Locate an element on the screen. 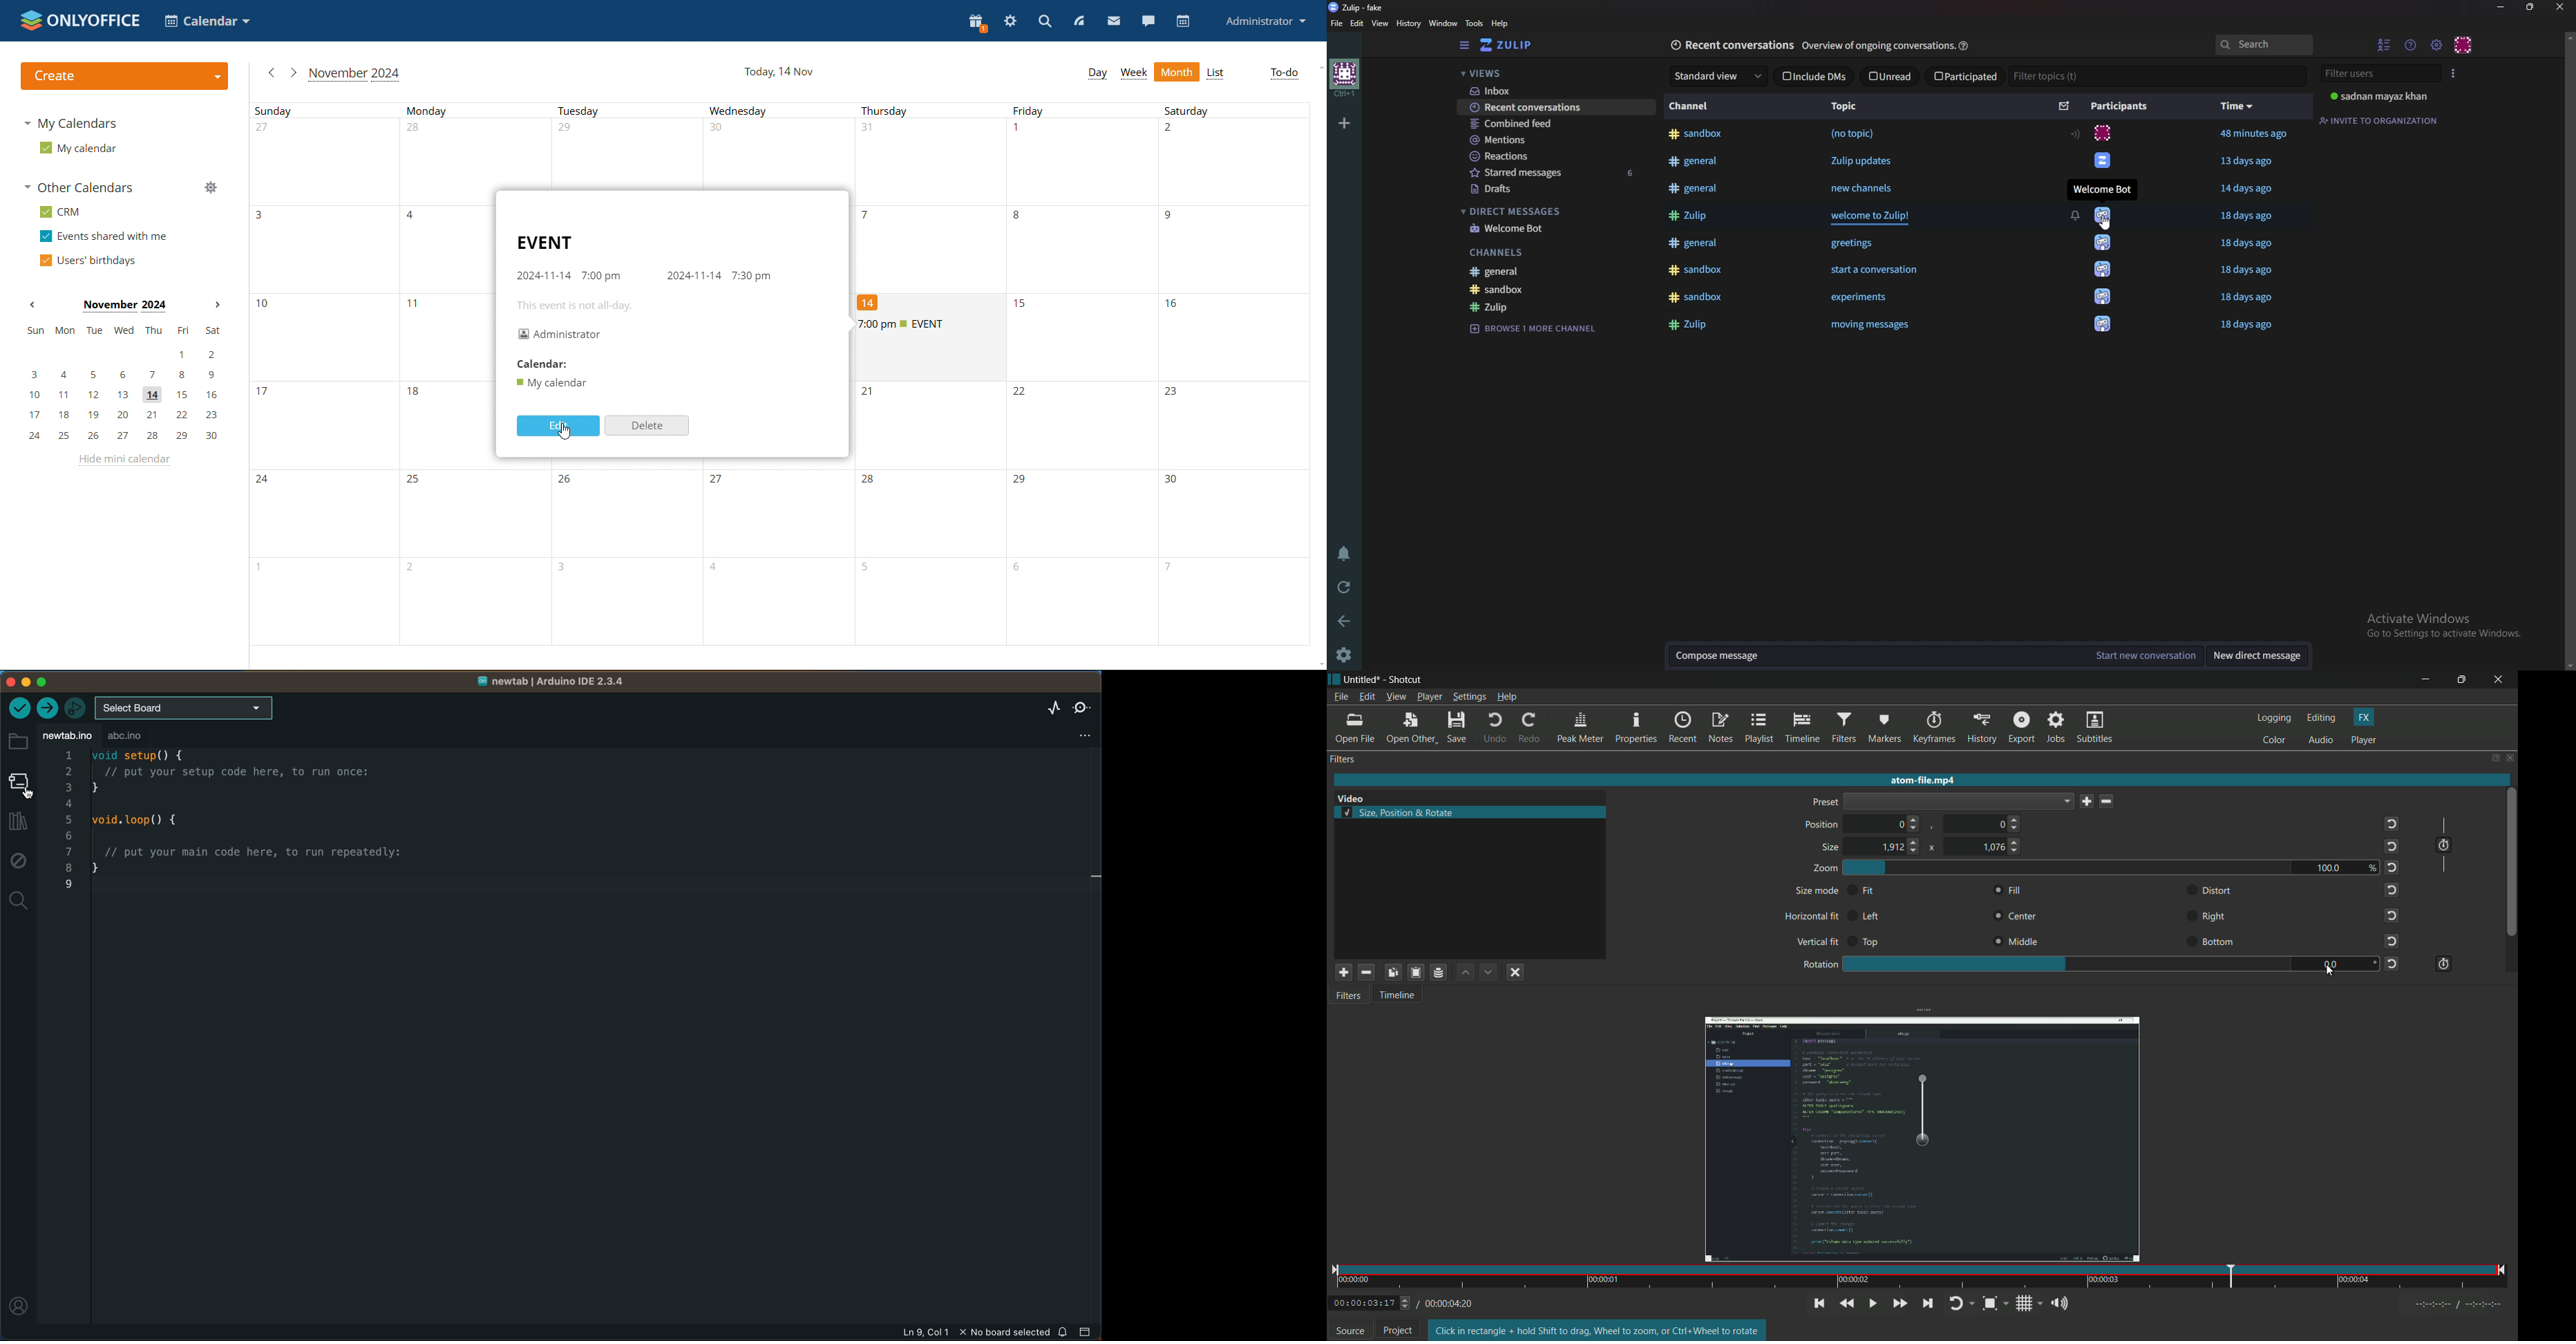 The width and height of the screenshot is (2576, 1344). horizontal fit is located at coordinates (1813, 917).